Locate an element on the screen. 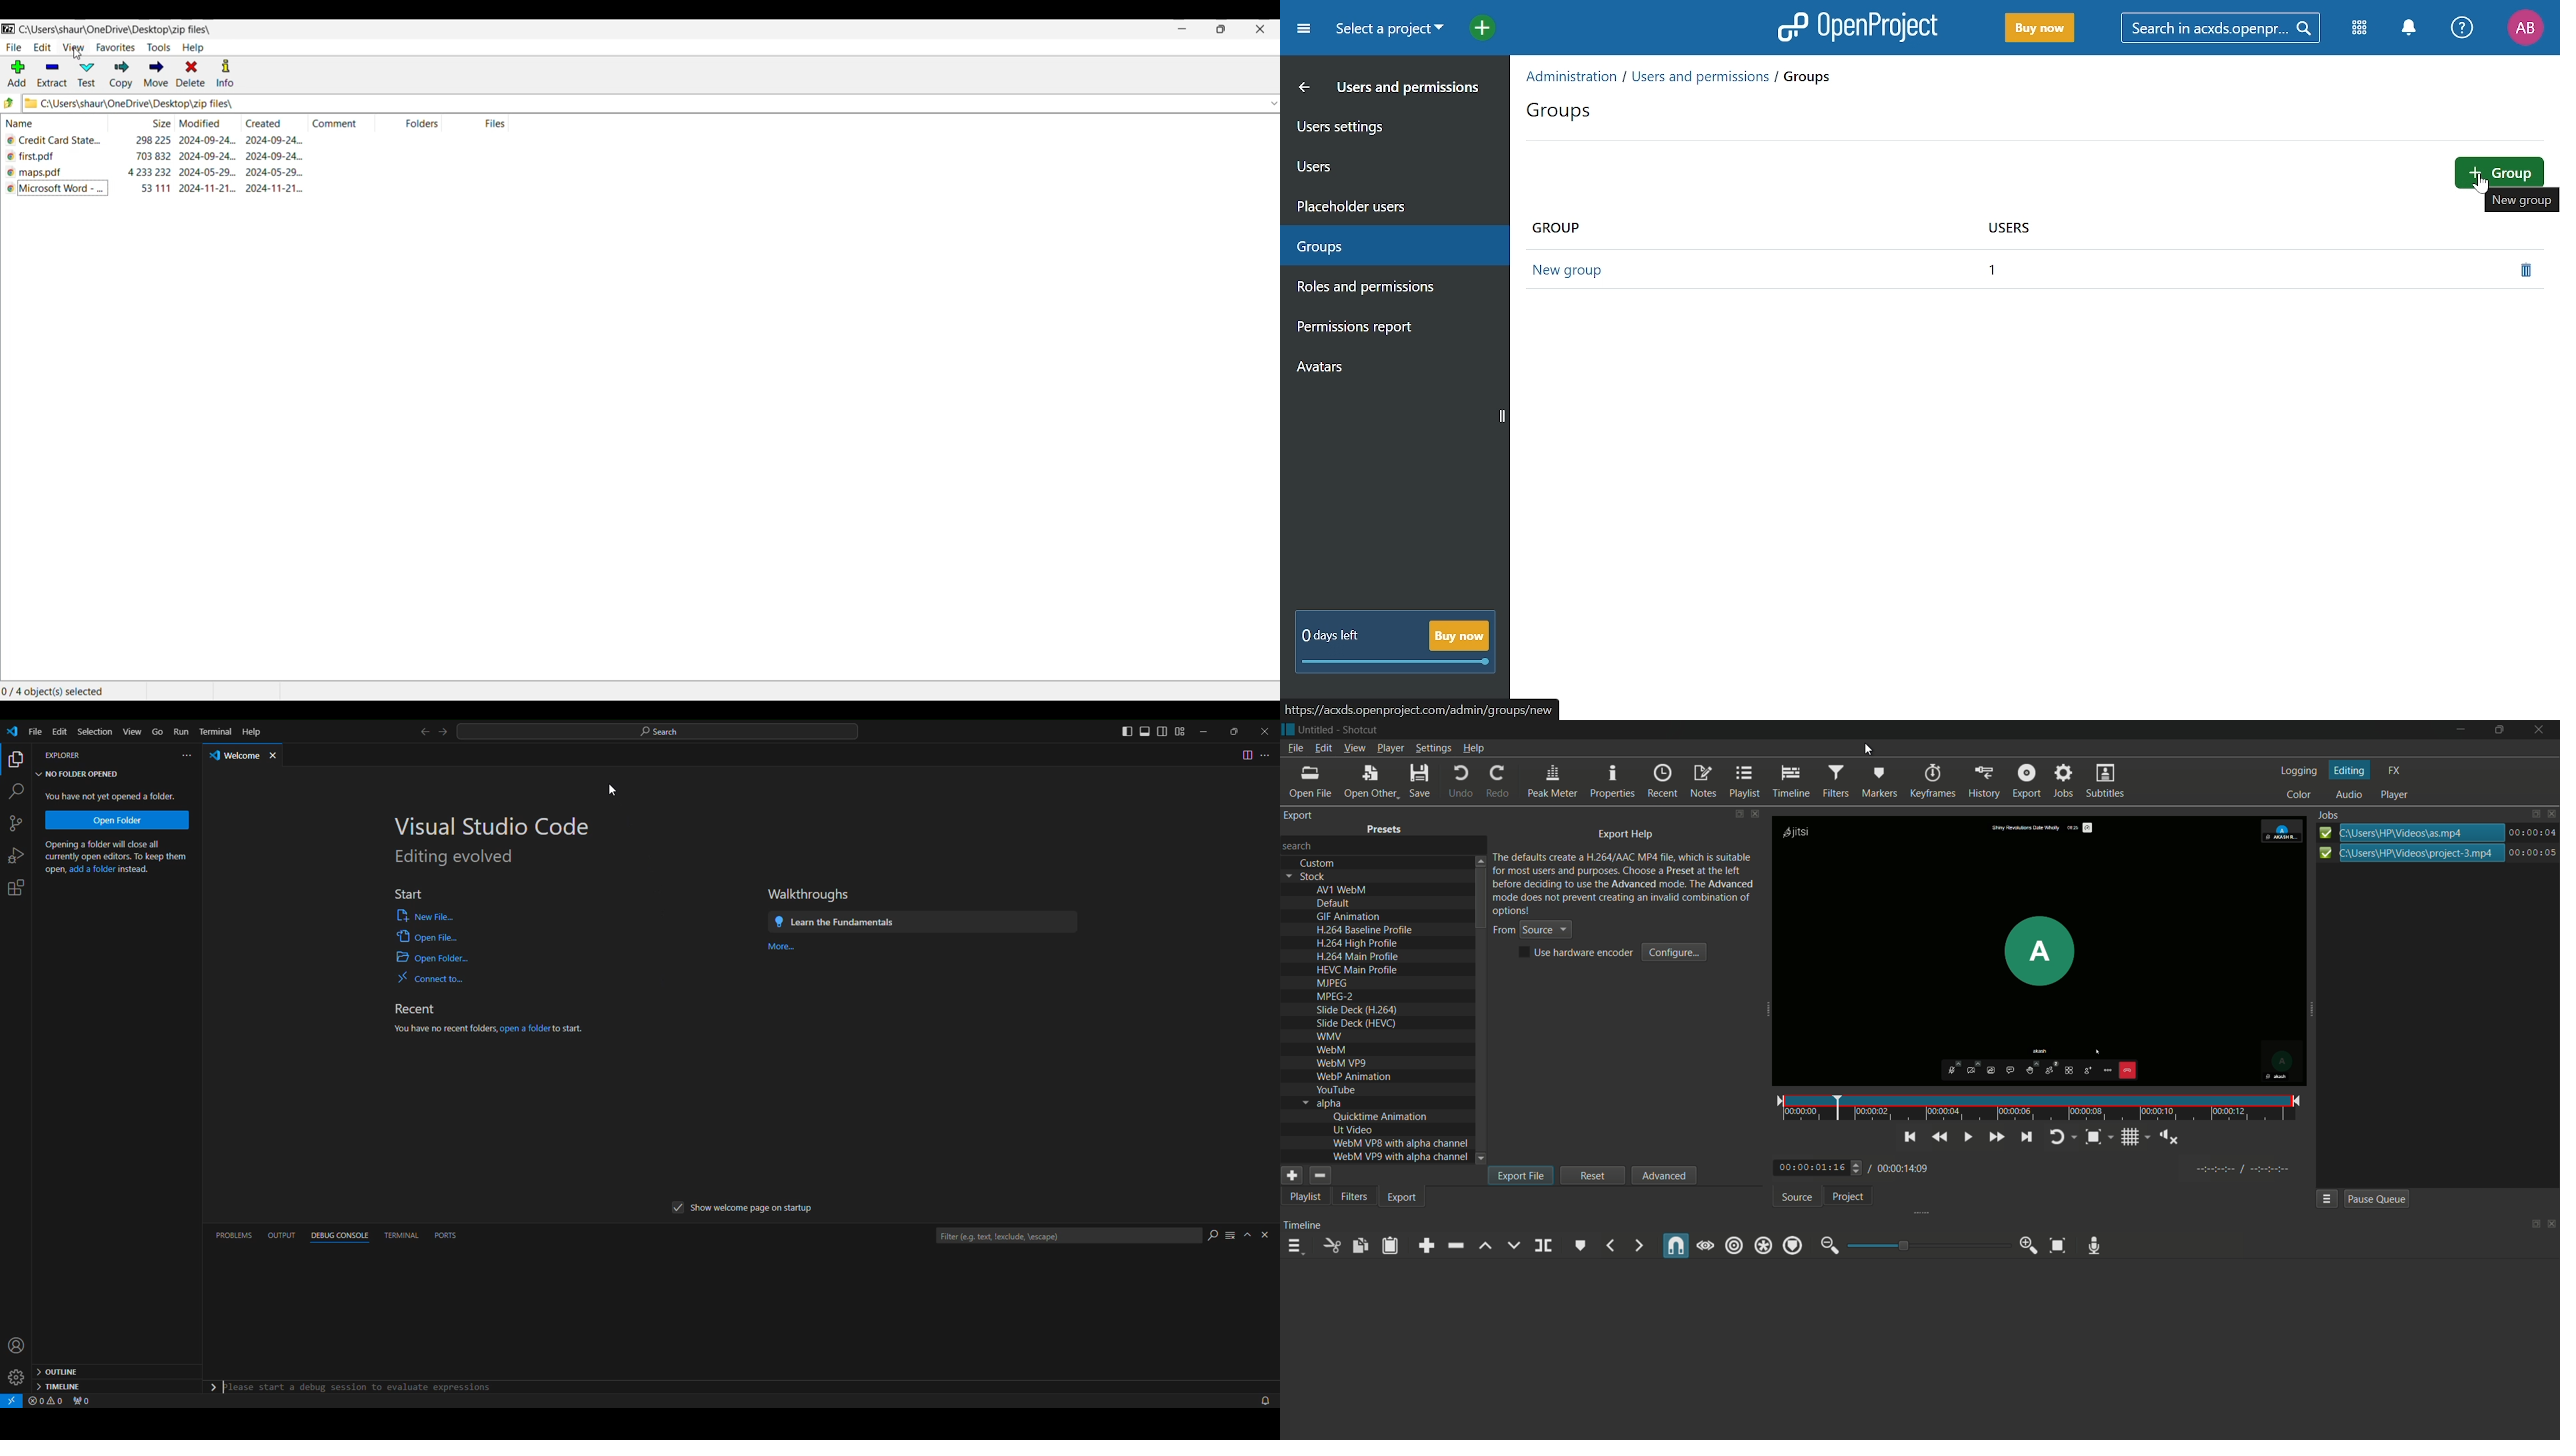  markers is located at coordinates (1879, 782).